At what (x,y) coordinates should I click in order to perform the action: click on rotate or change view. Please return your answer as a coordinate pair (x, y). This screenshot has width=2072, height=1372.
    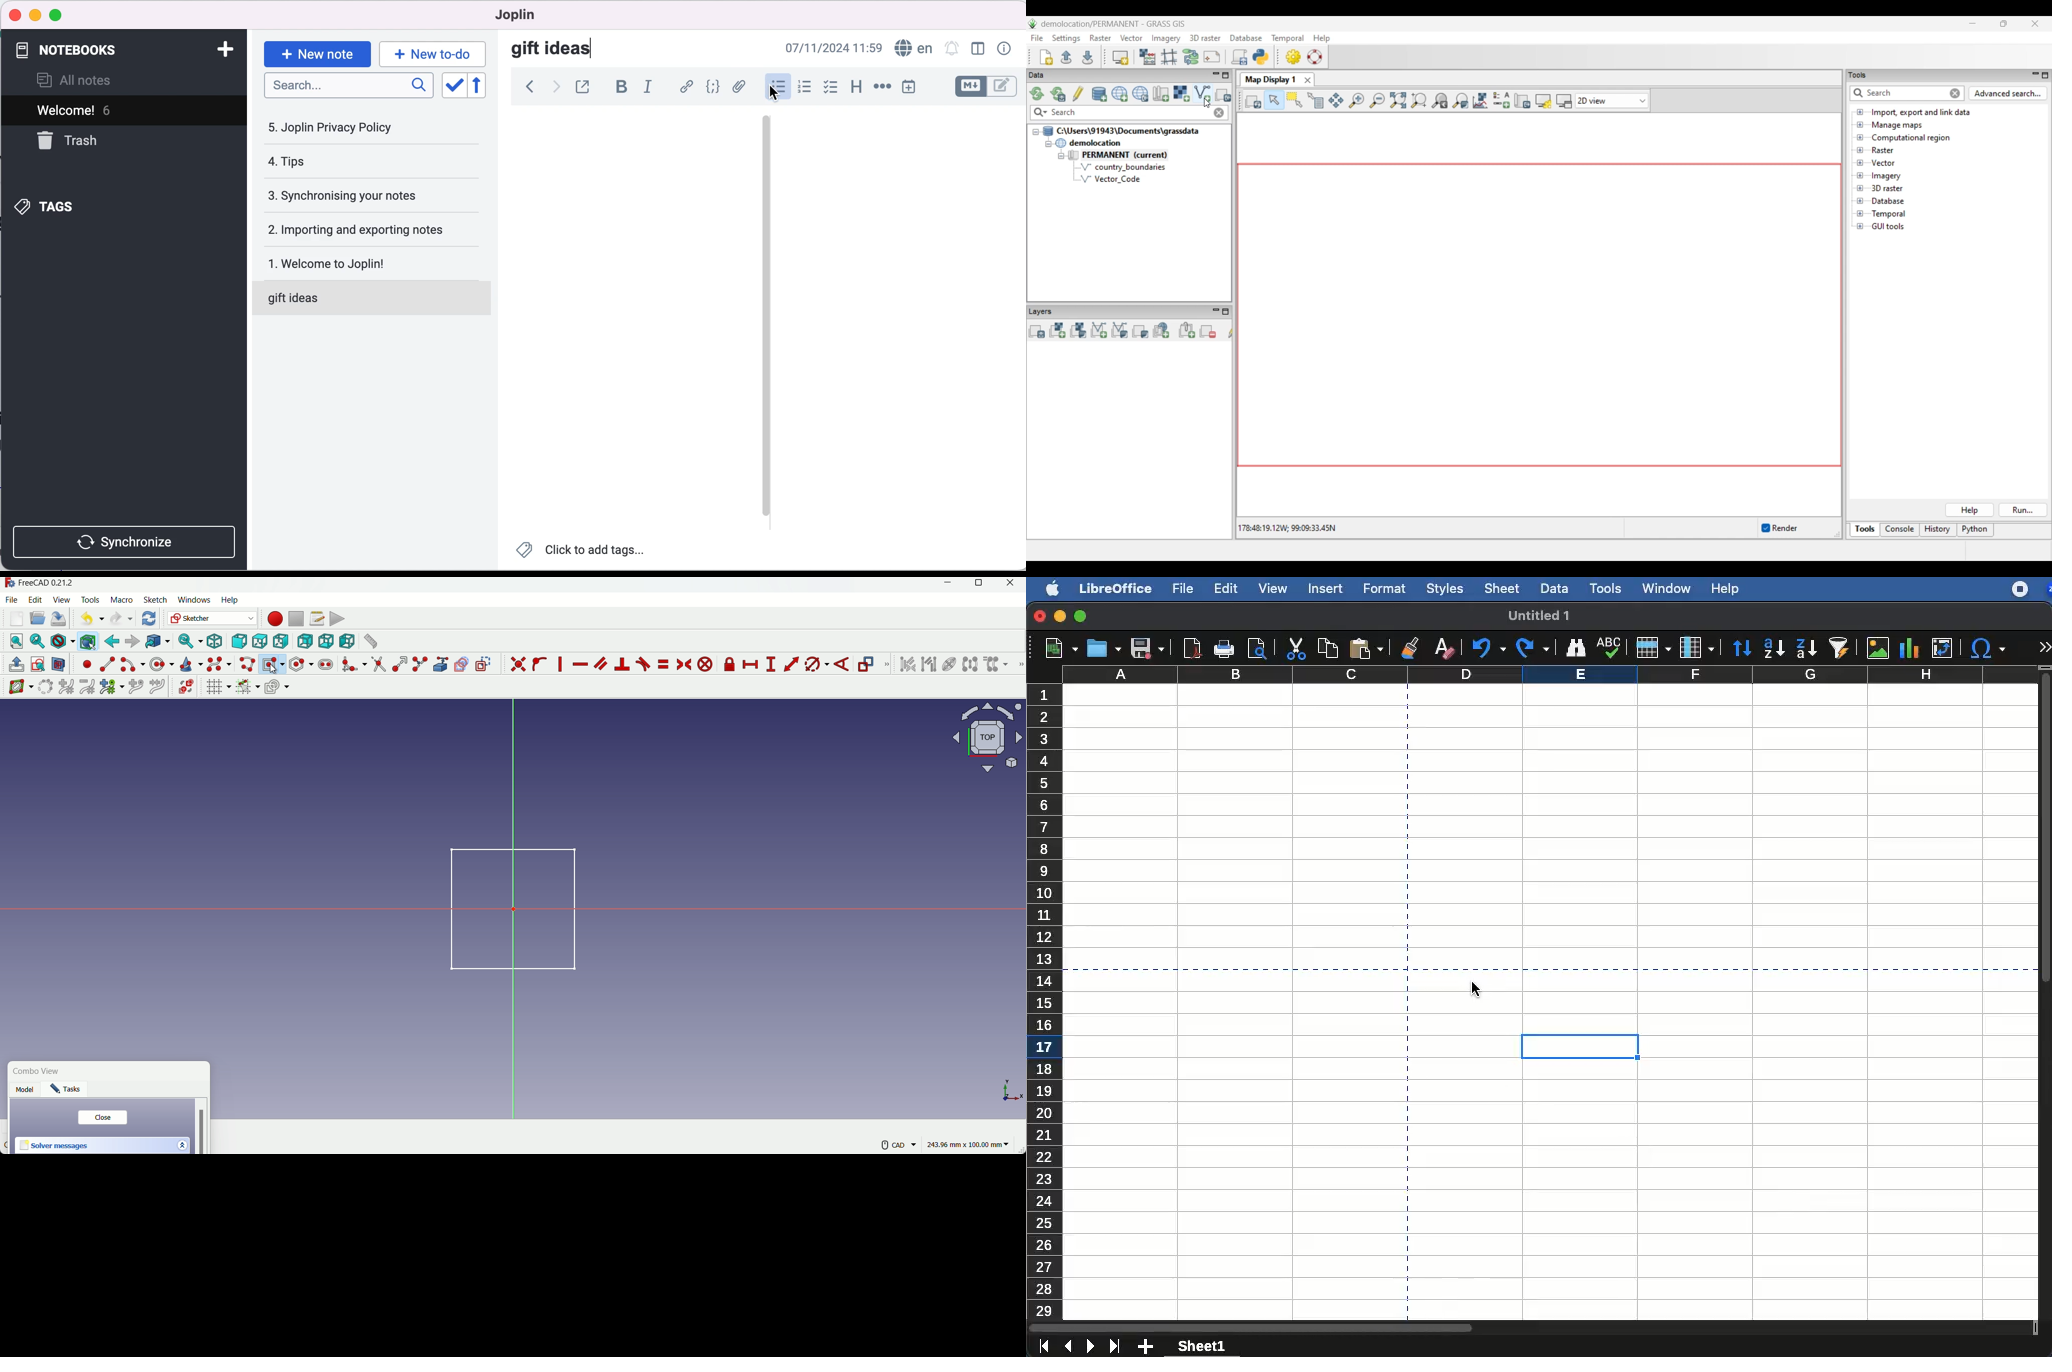
    Looking at the image, I should click on (988, 737).